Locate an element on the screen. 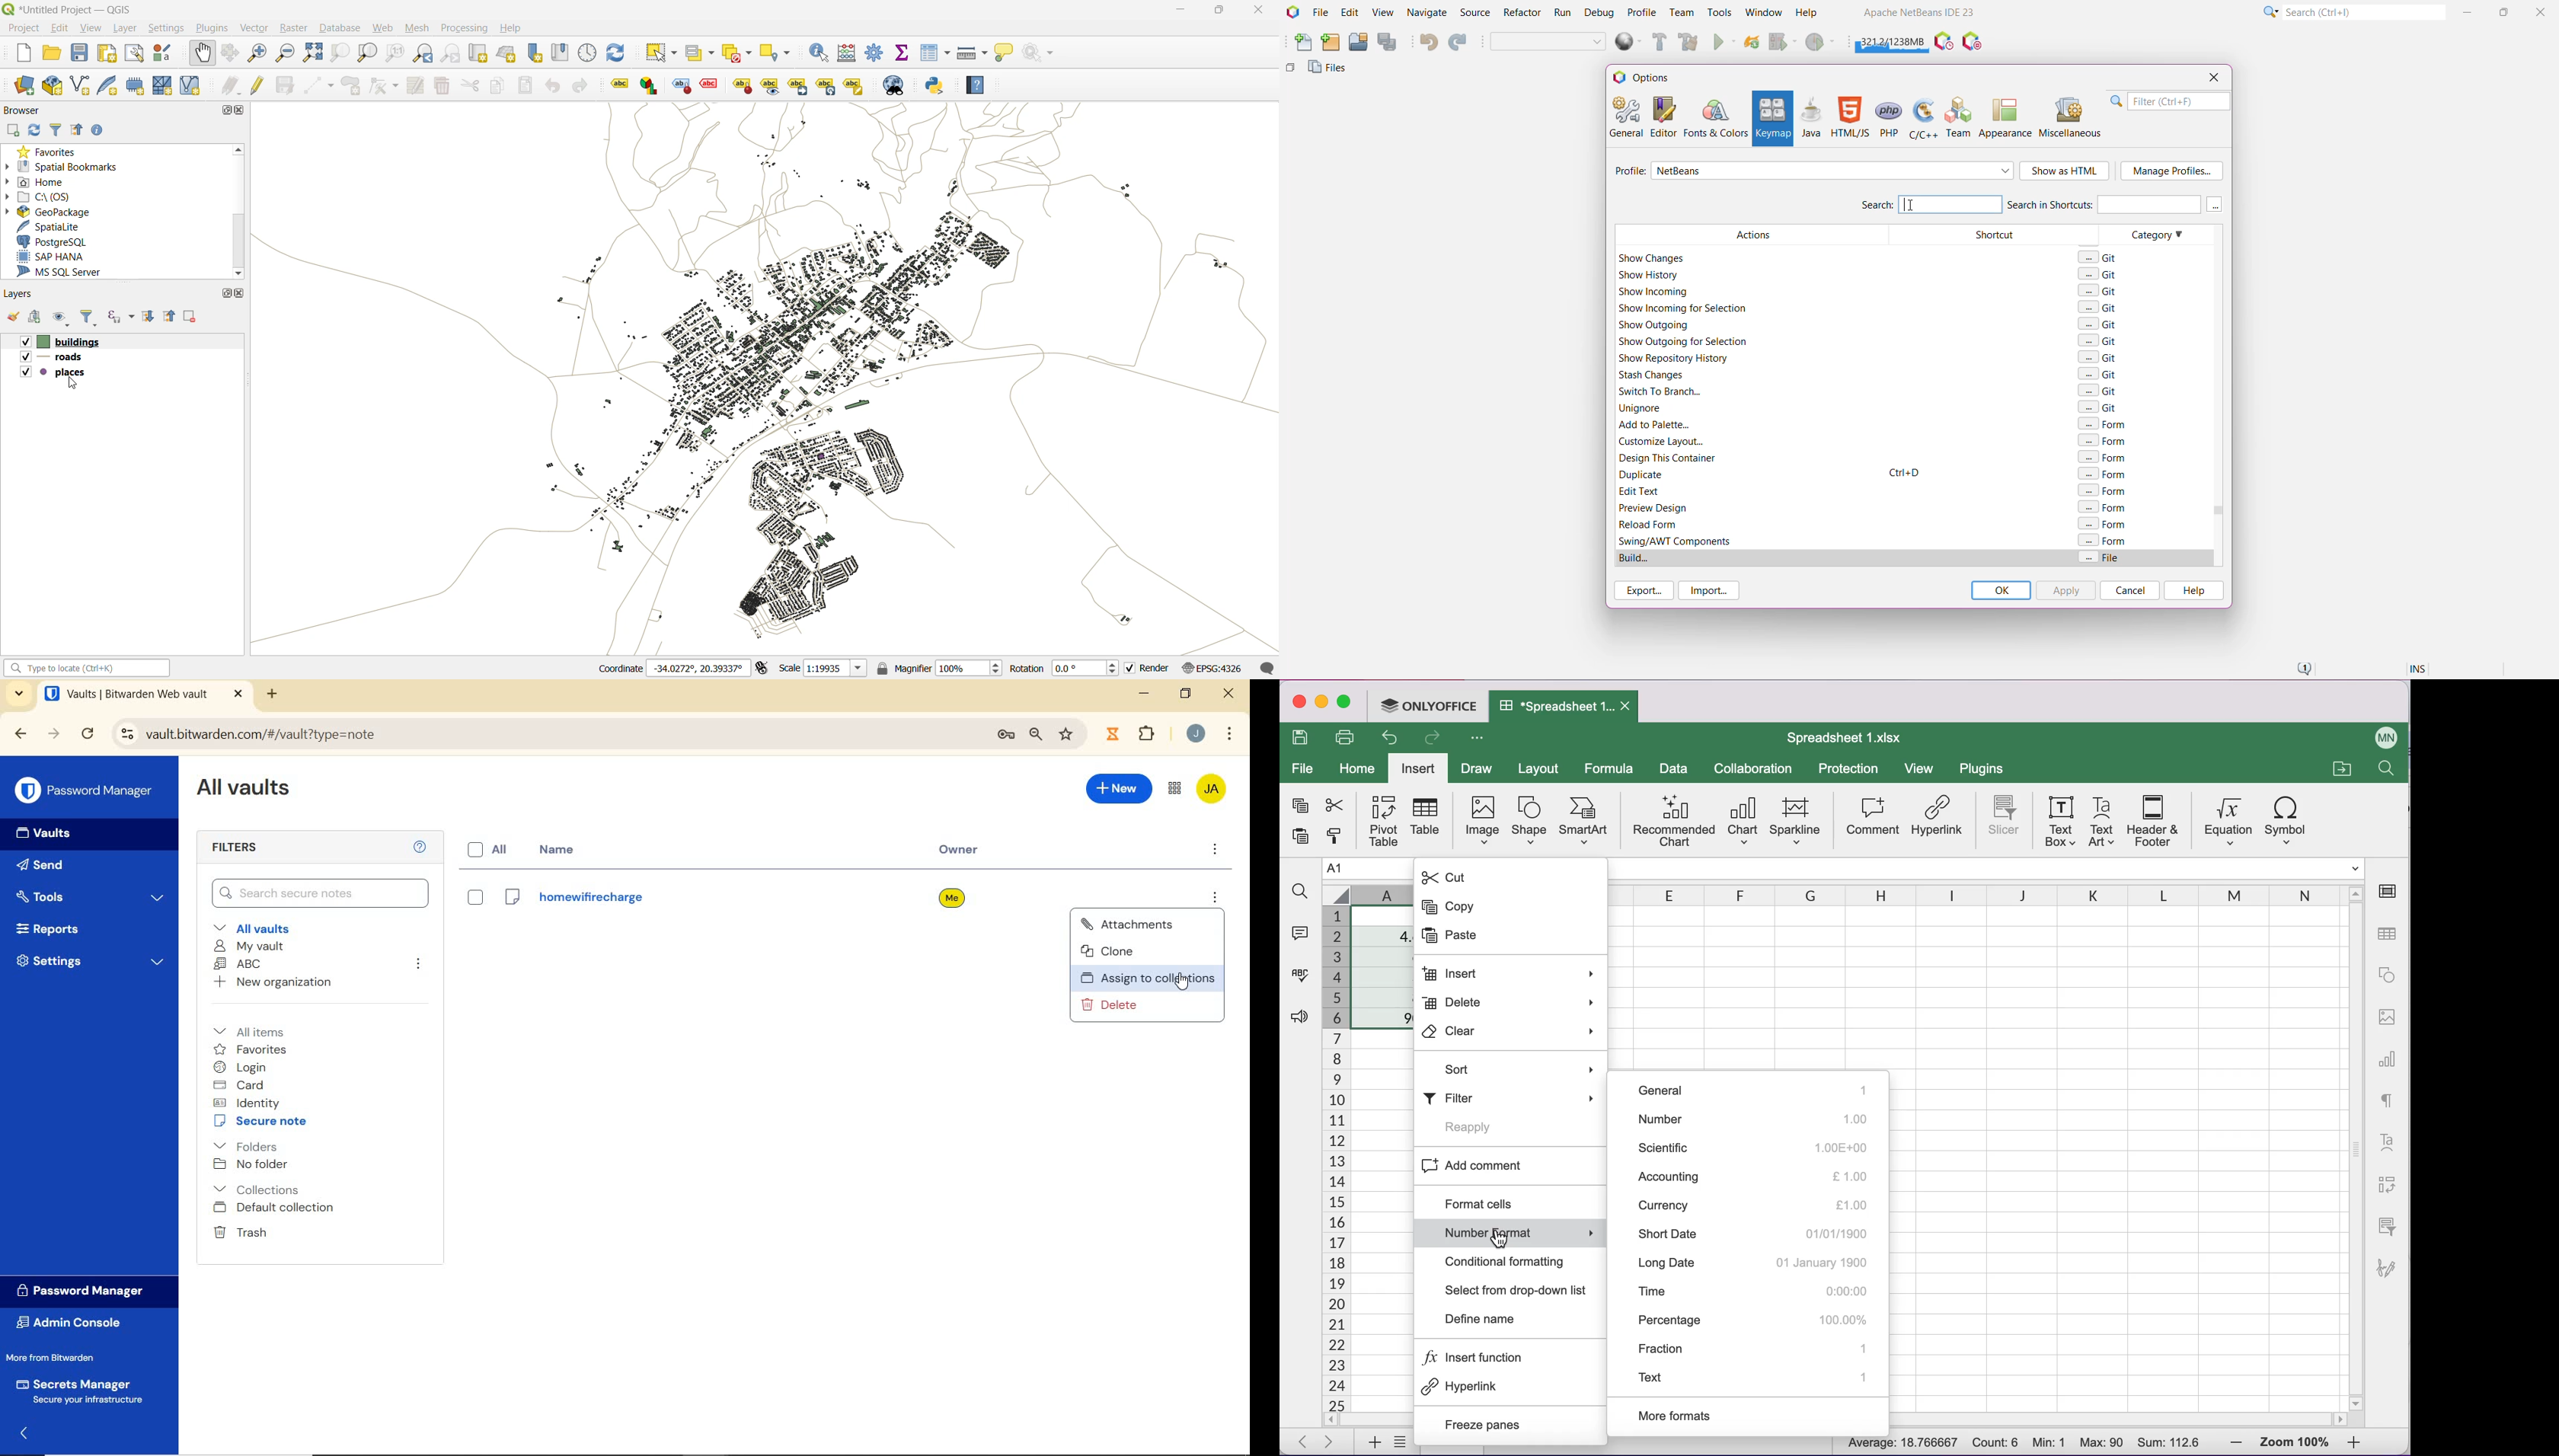  login is located at coordinates (243, 1067).